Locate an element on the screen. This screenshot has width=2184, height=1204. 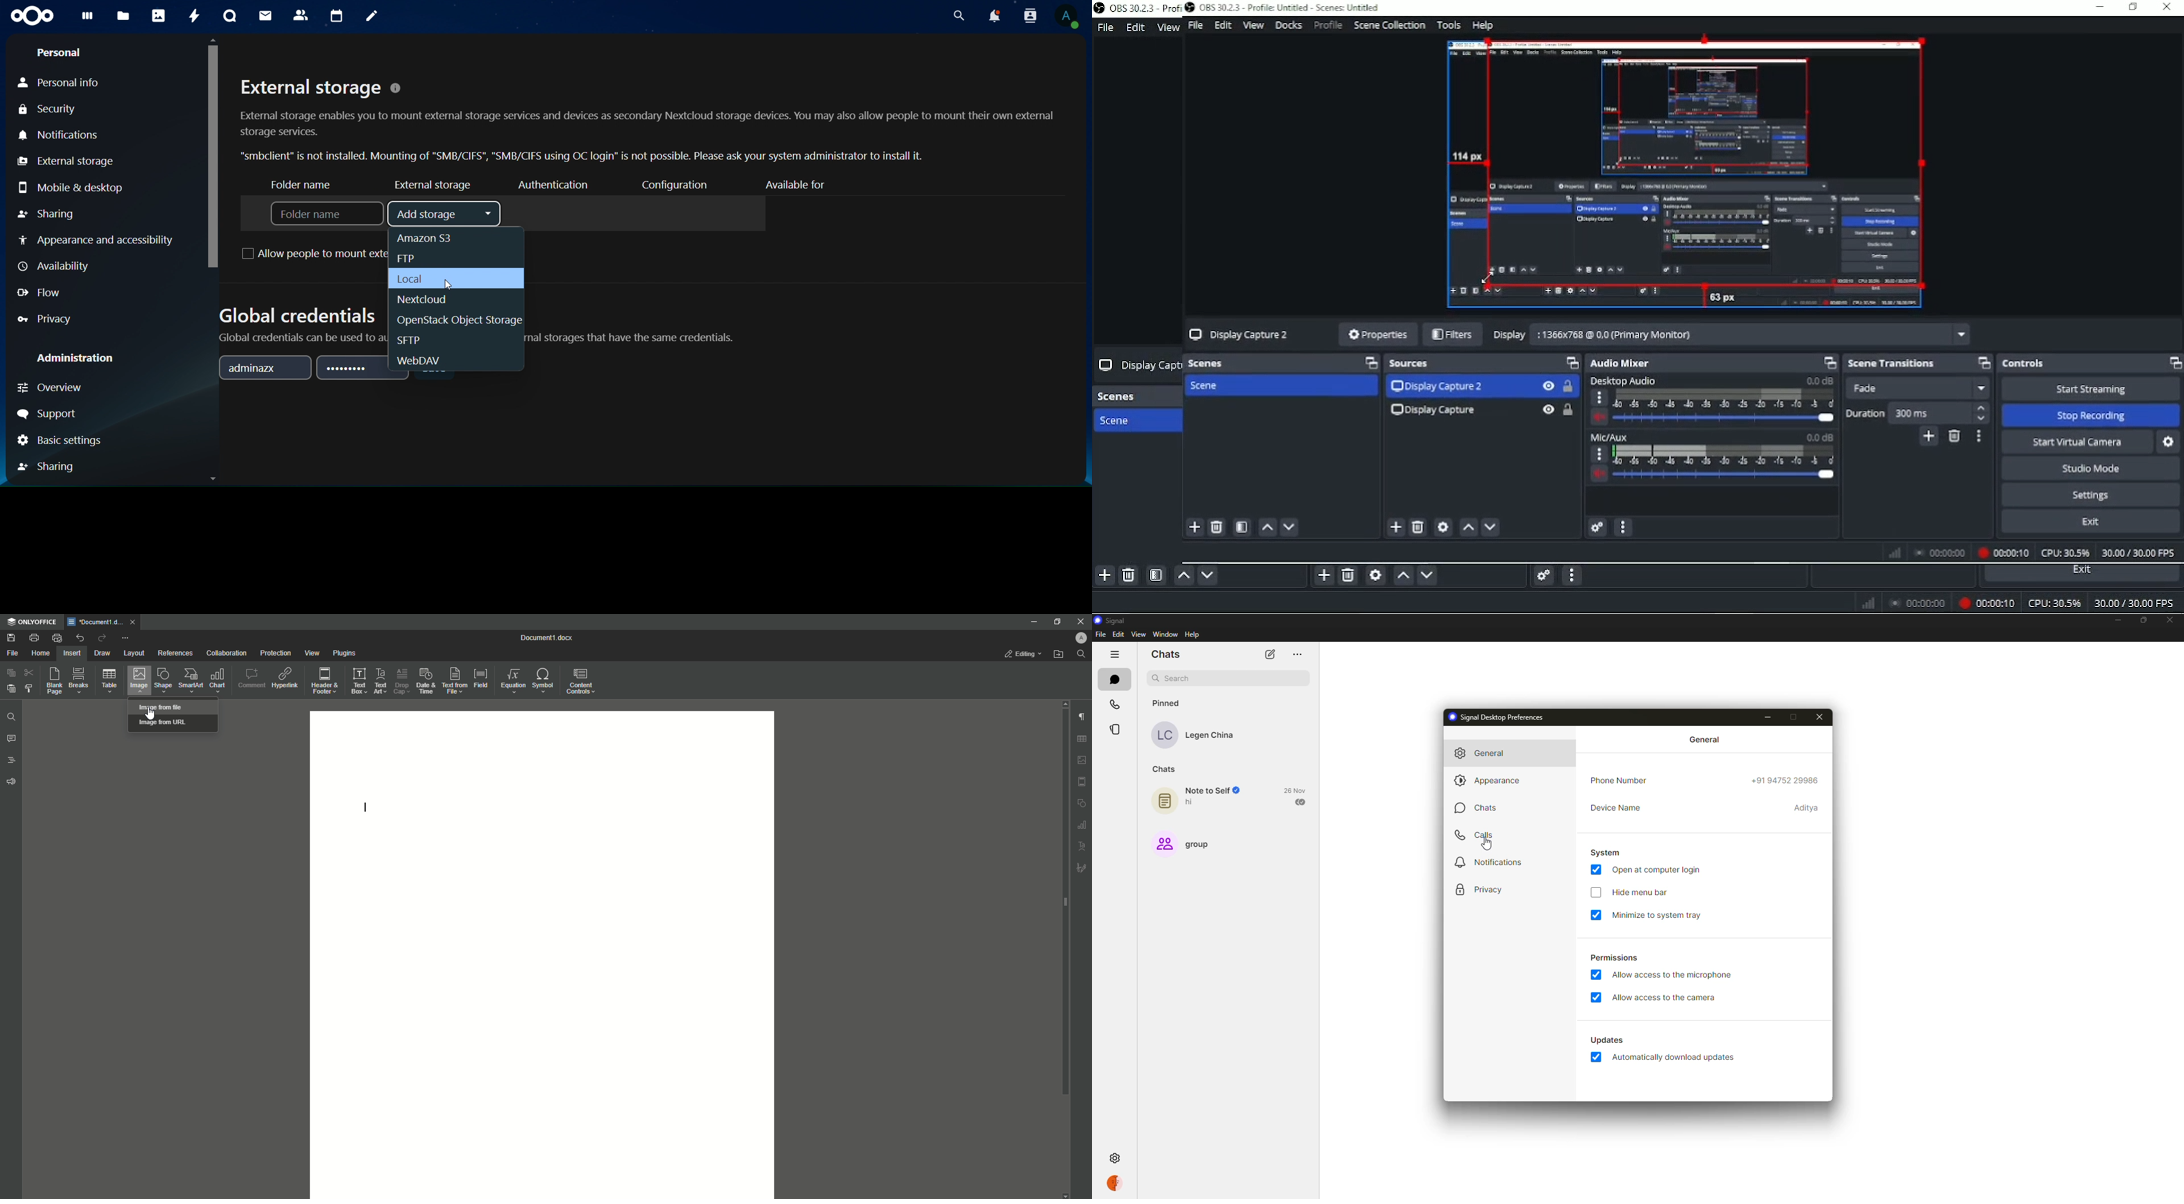
calendar is located at coordinates (337, 15).